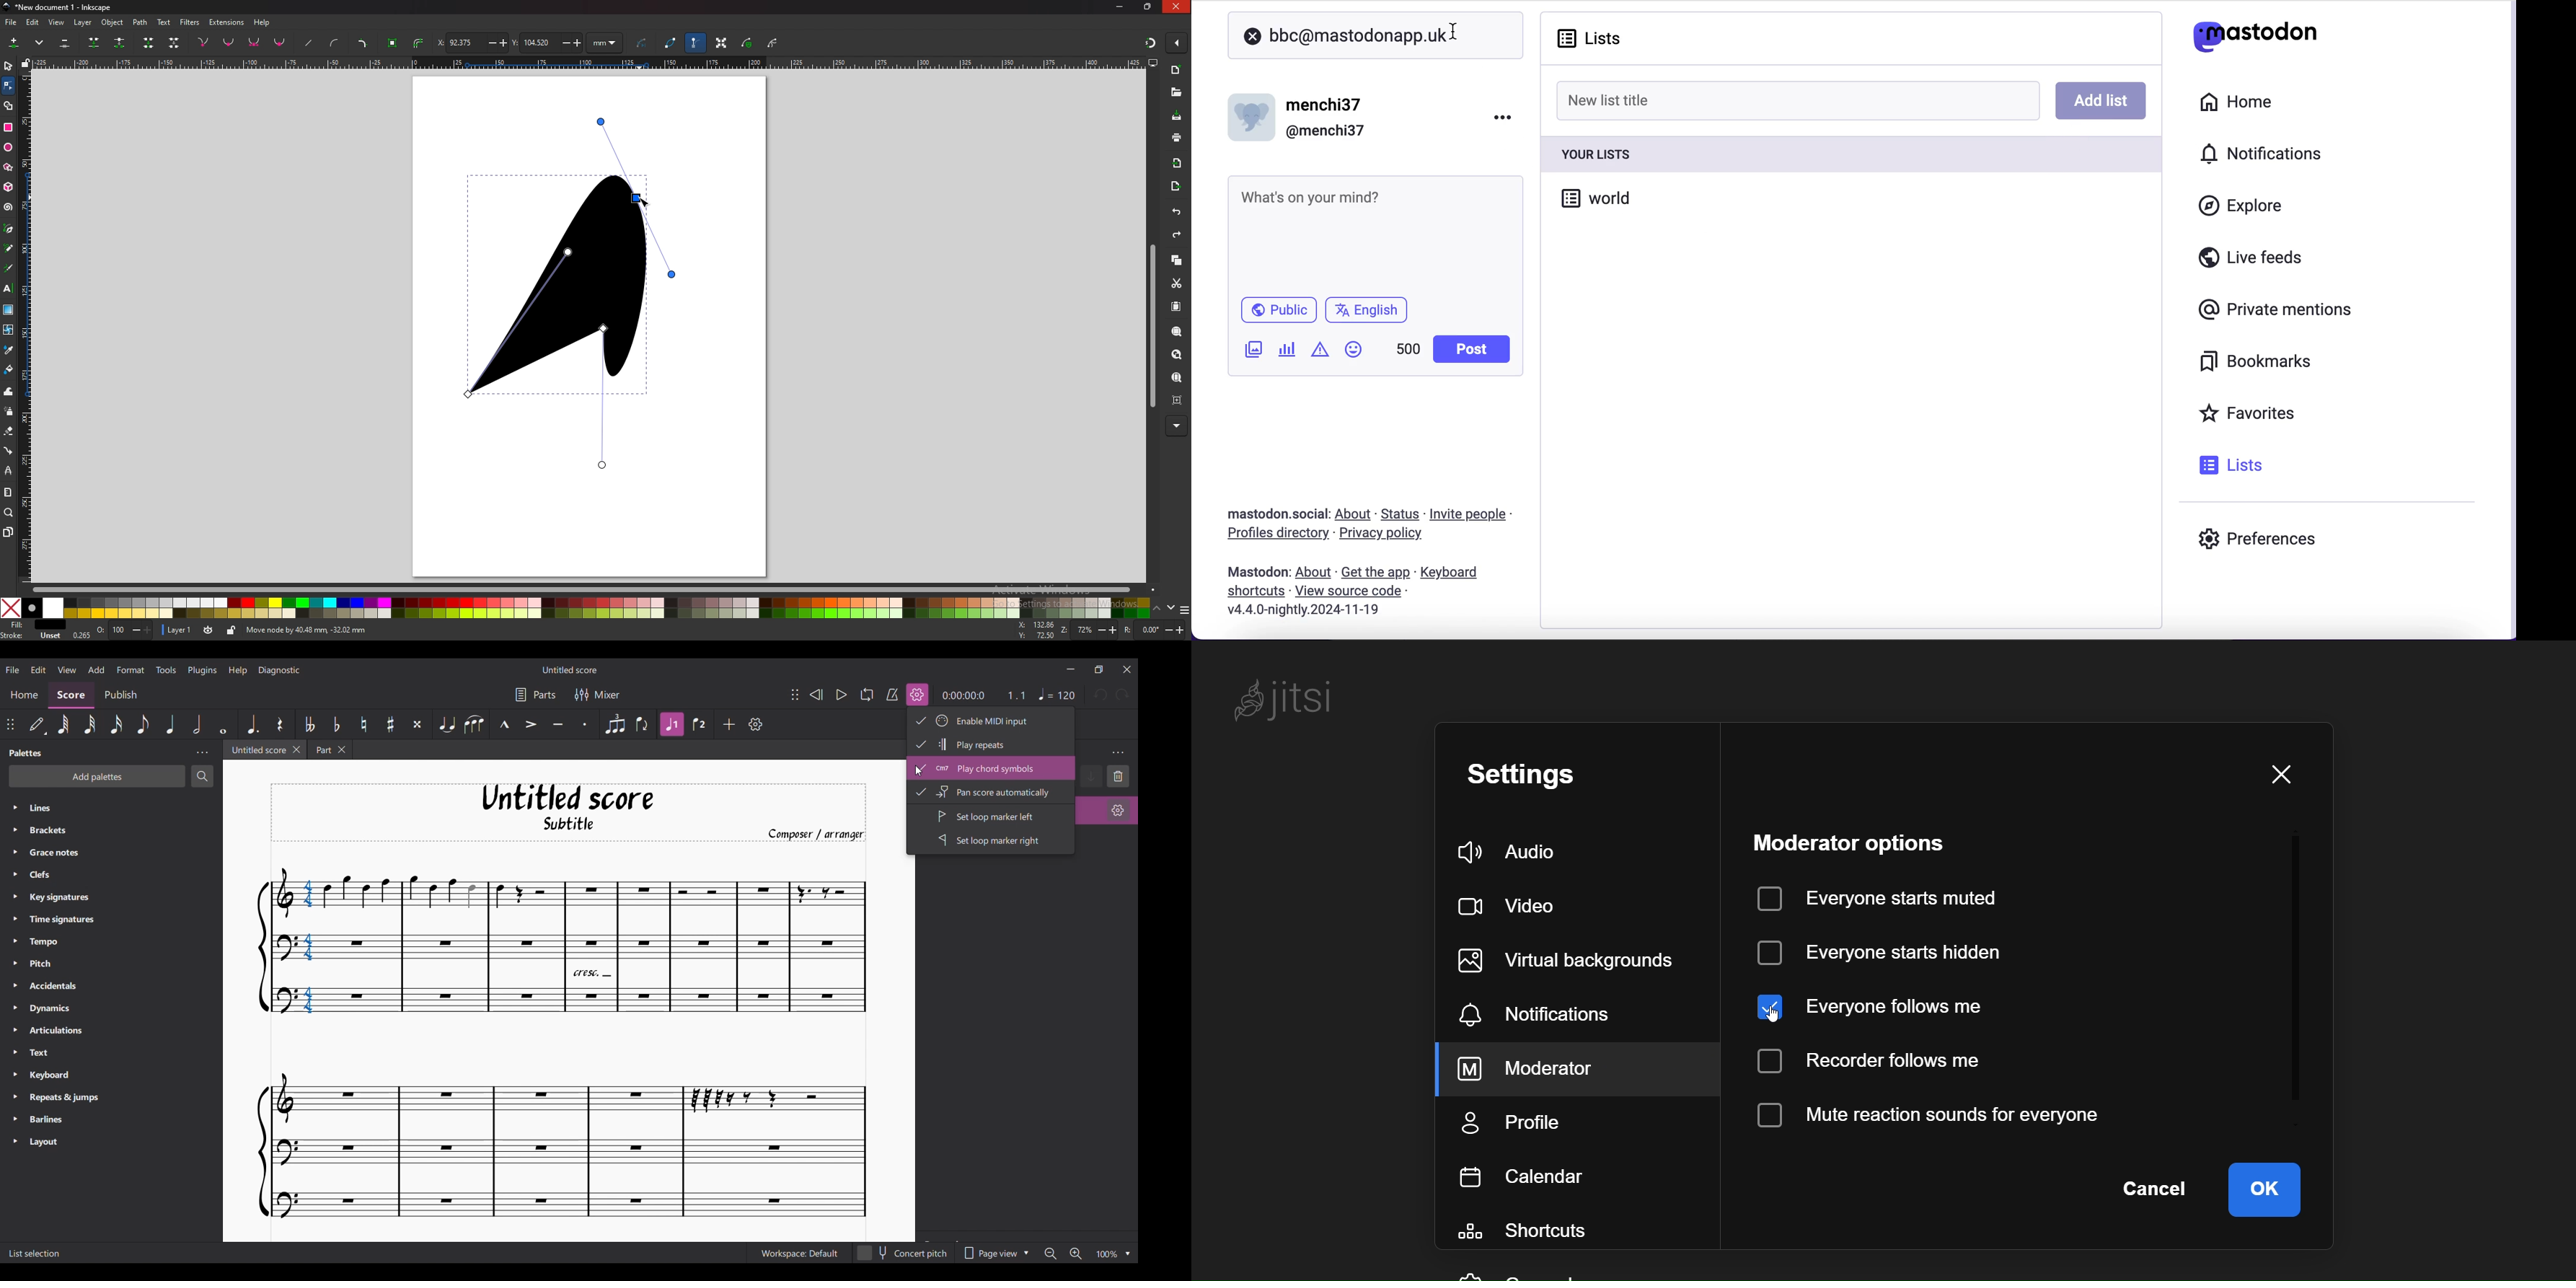 This screenshot has width=2576, height=1288. What do you see at coordinates (575, 292) in the screenshot?
I see `drawing` at bounding box center [575, 292].